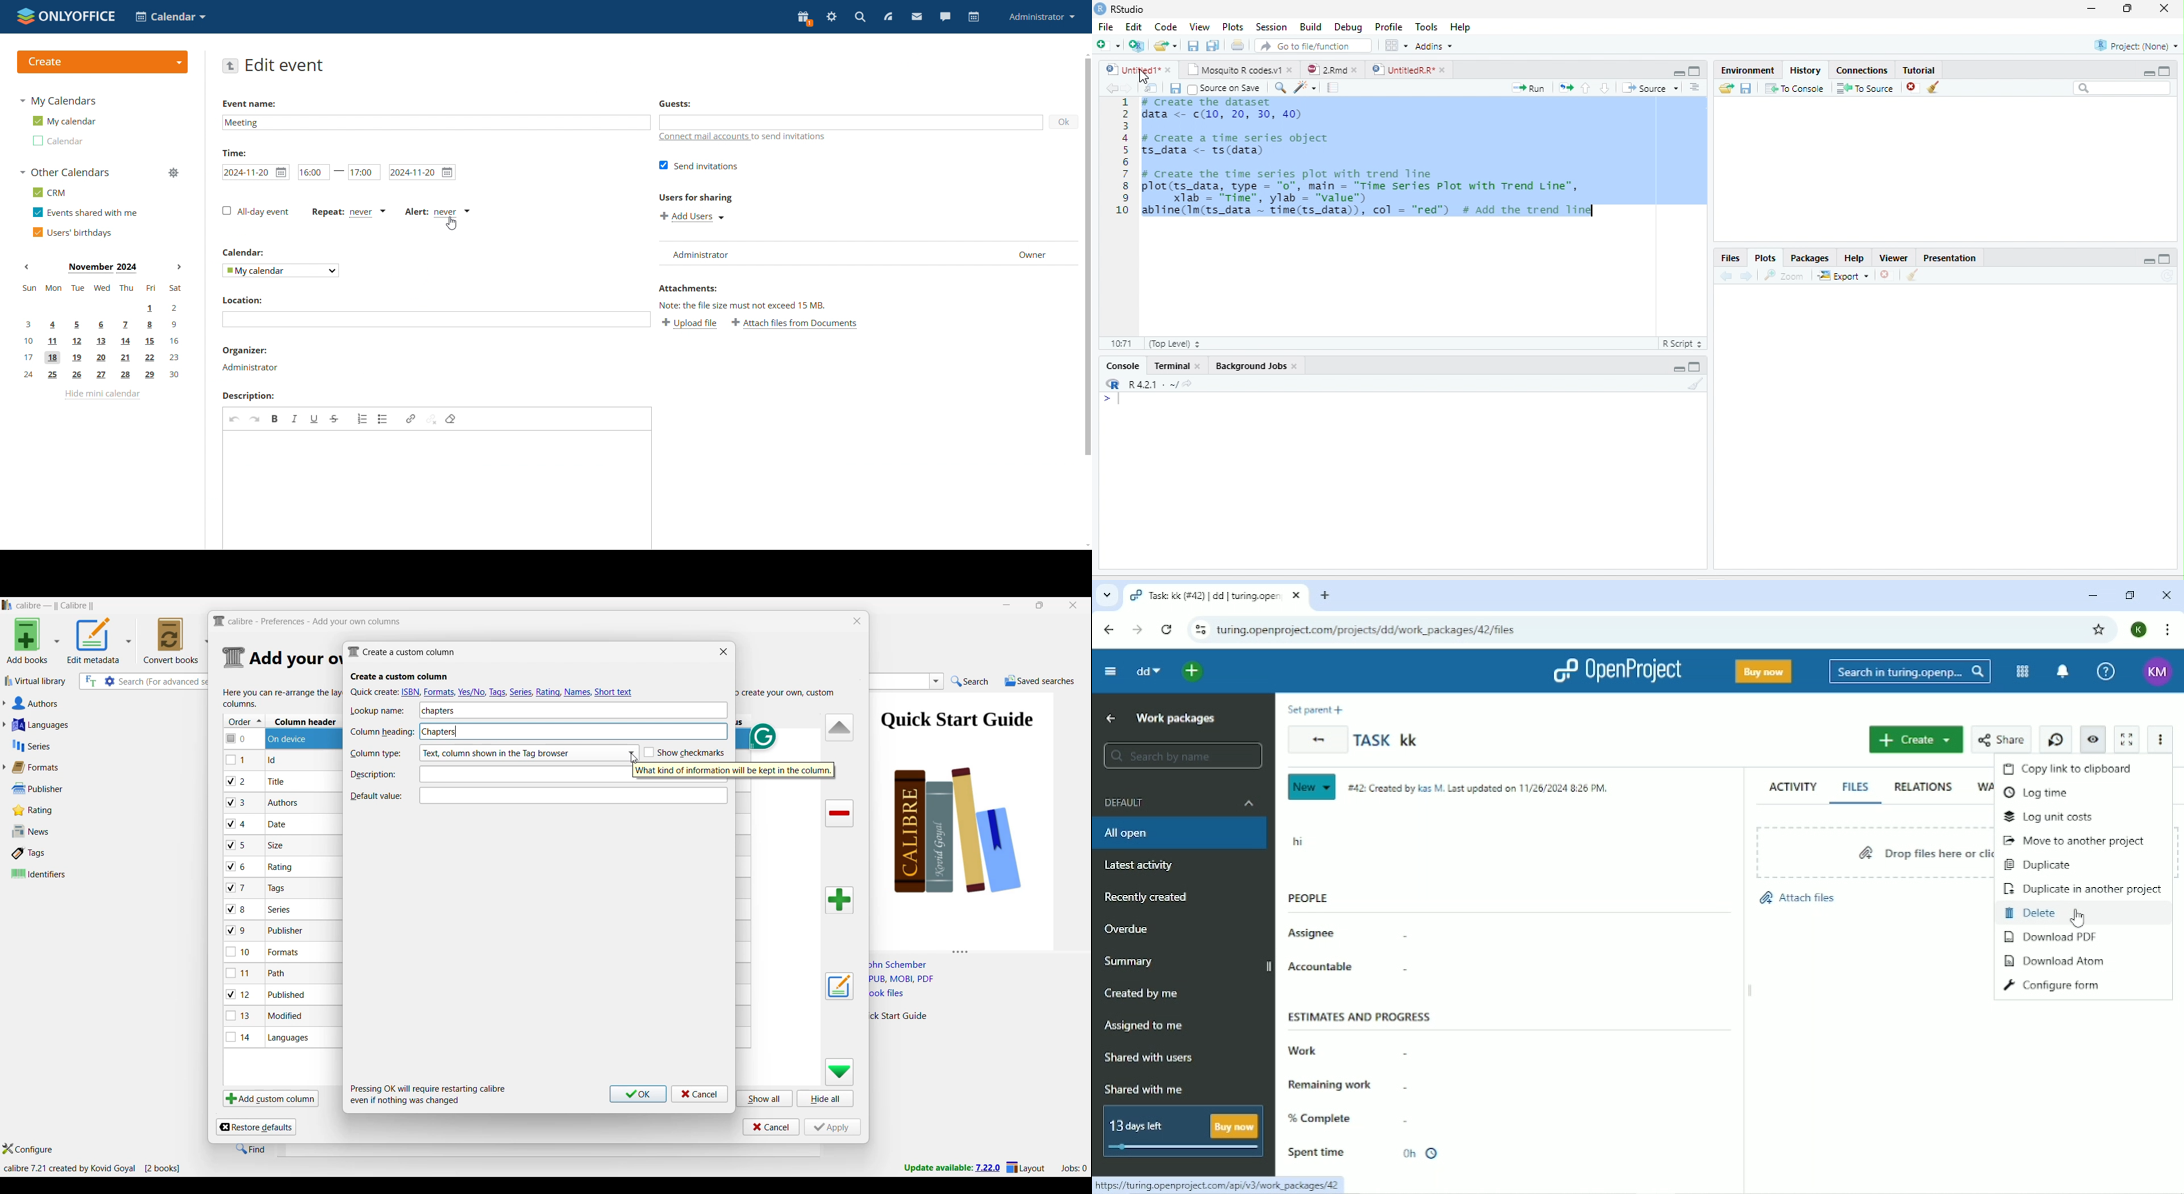 This screenshot has width=2184, height=1204. I want to click on Minimize, so click(1677, 369).